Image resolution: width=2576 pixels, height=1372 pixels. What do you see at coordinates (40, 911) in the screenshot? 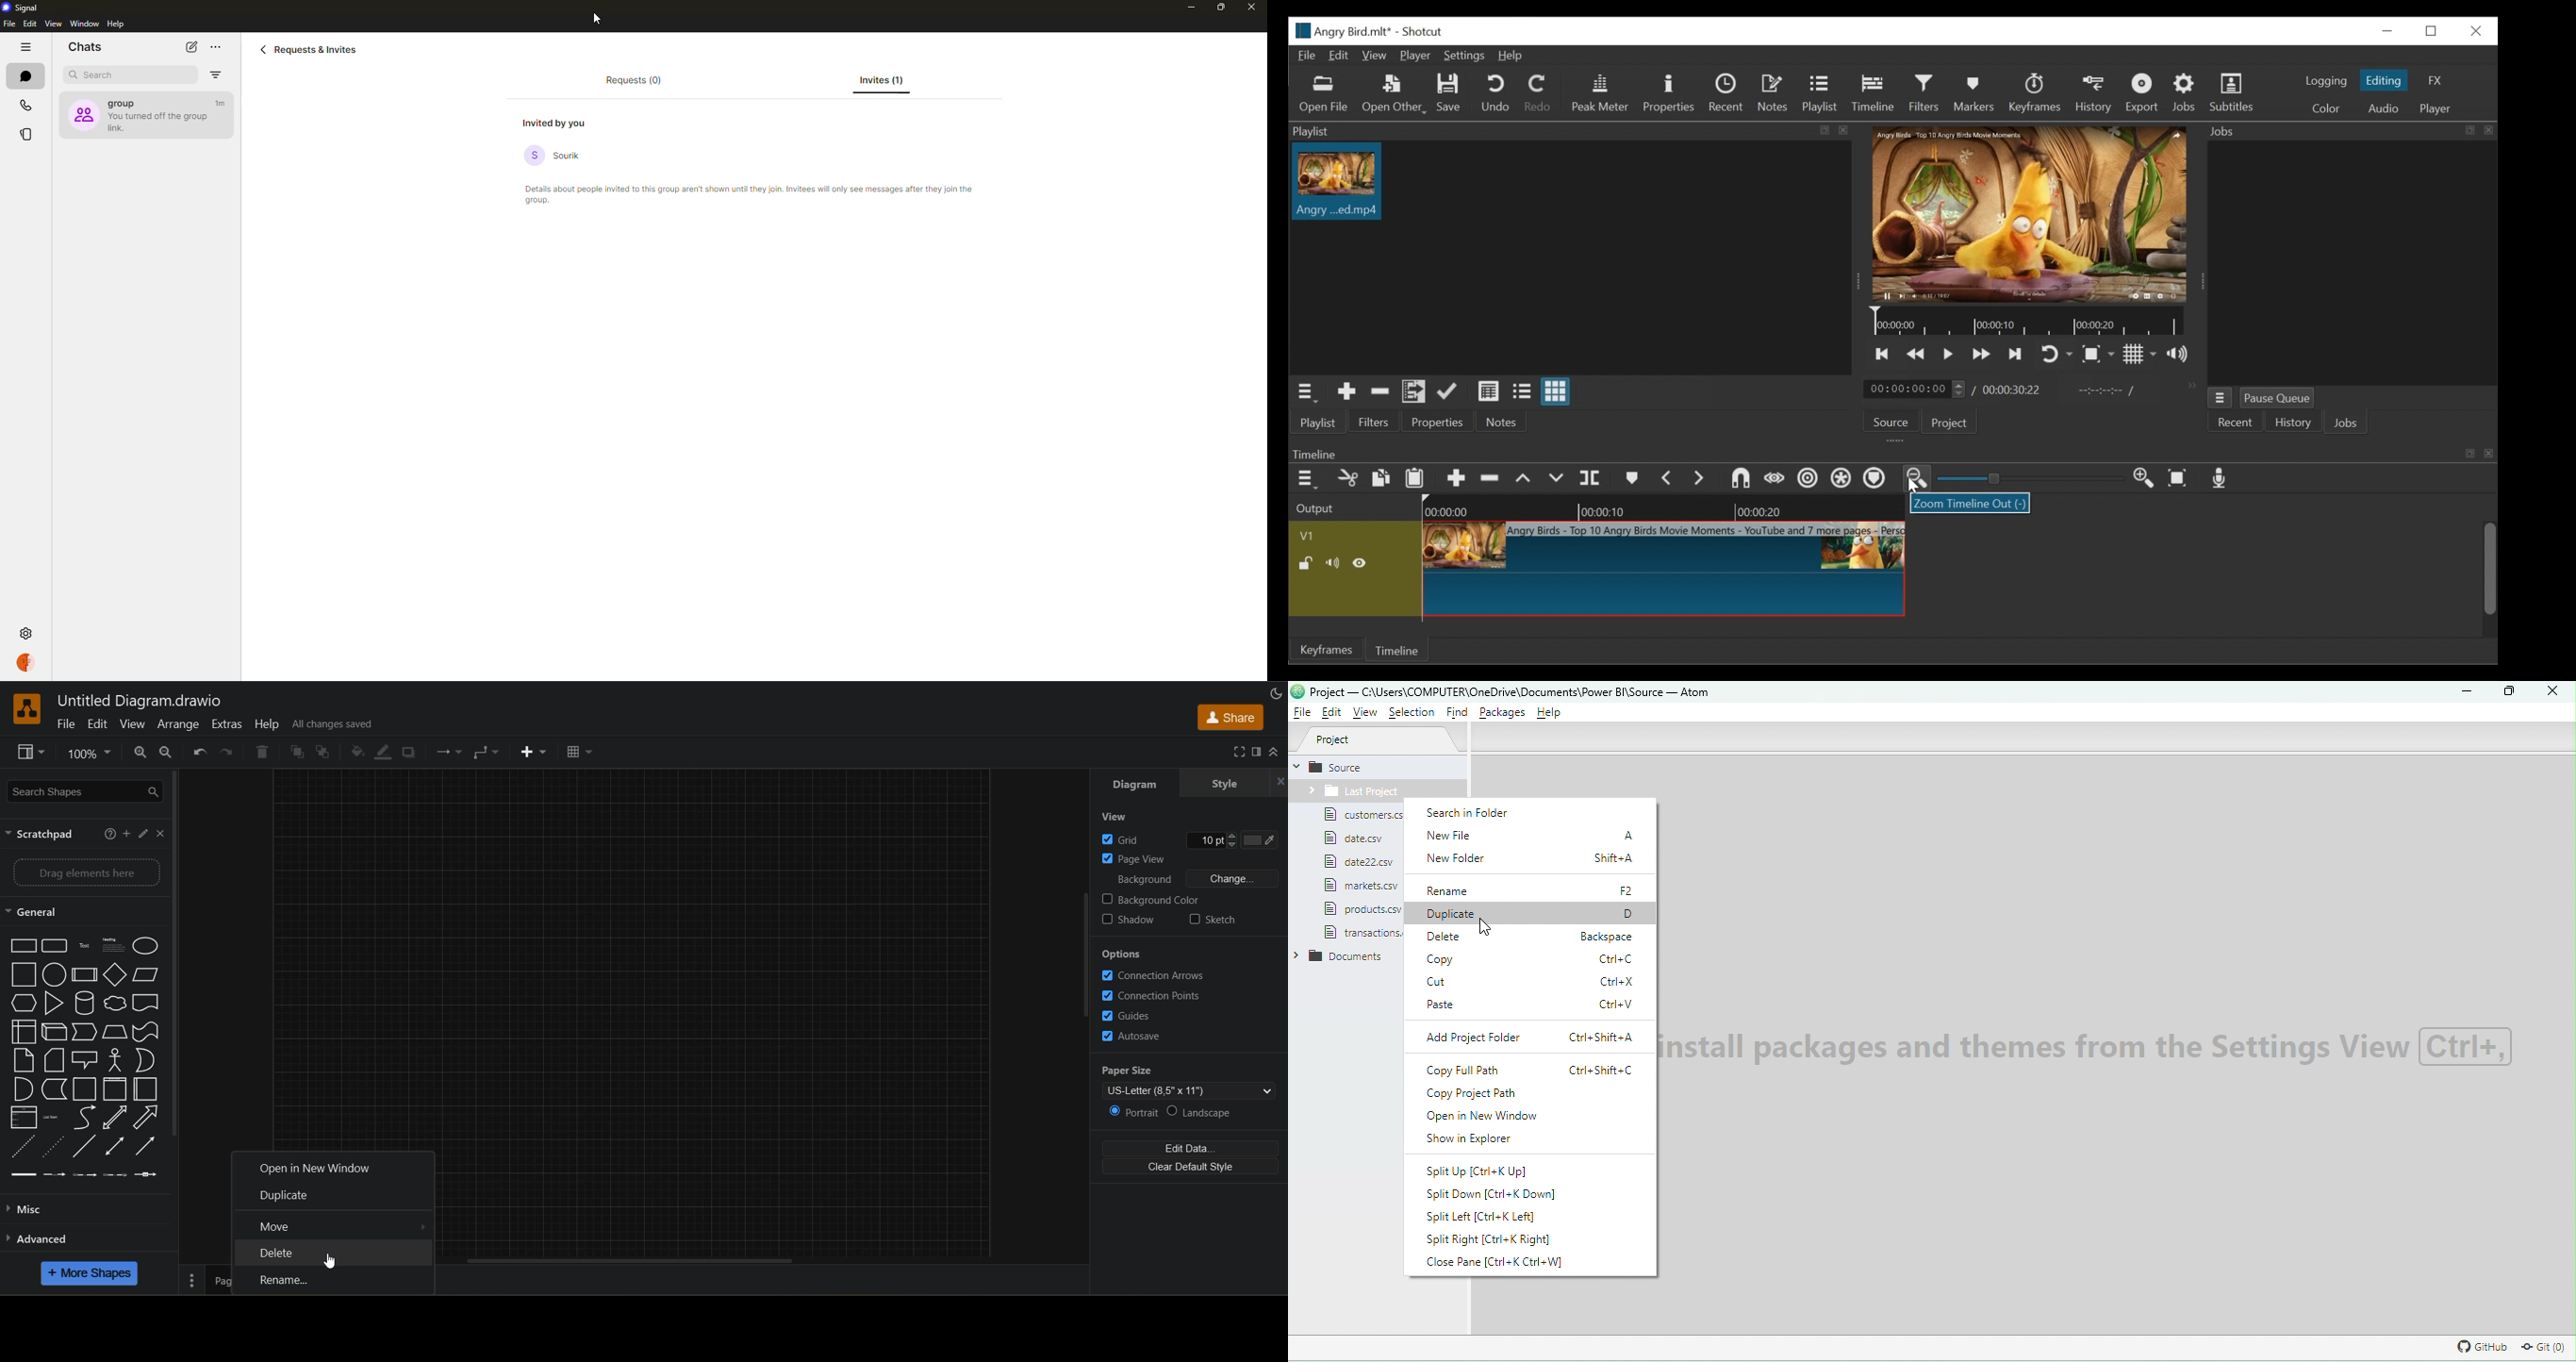
I see `general` at bounding box center [40, 911].